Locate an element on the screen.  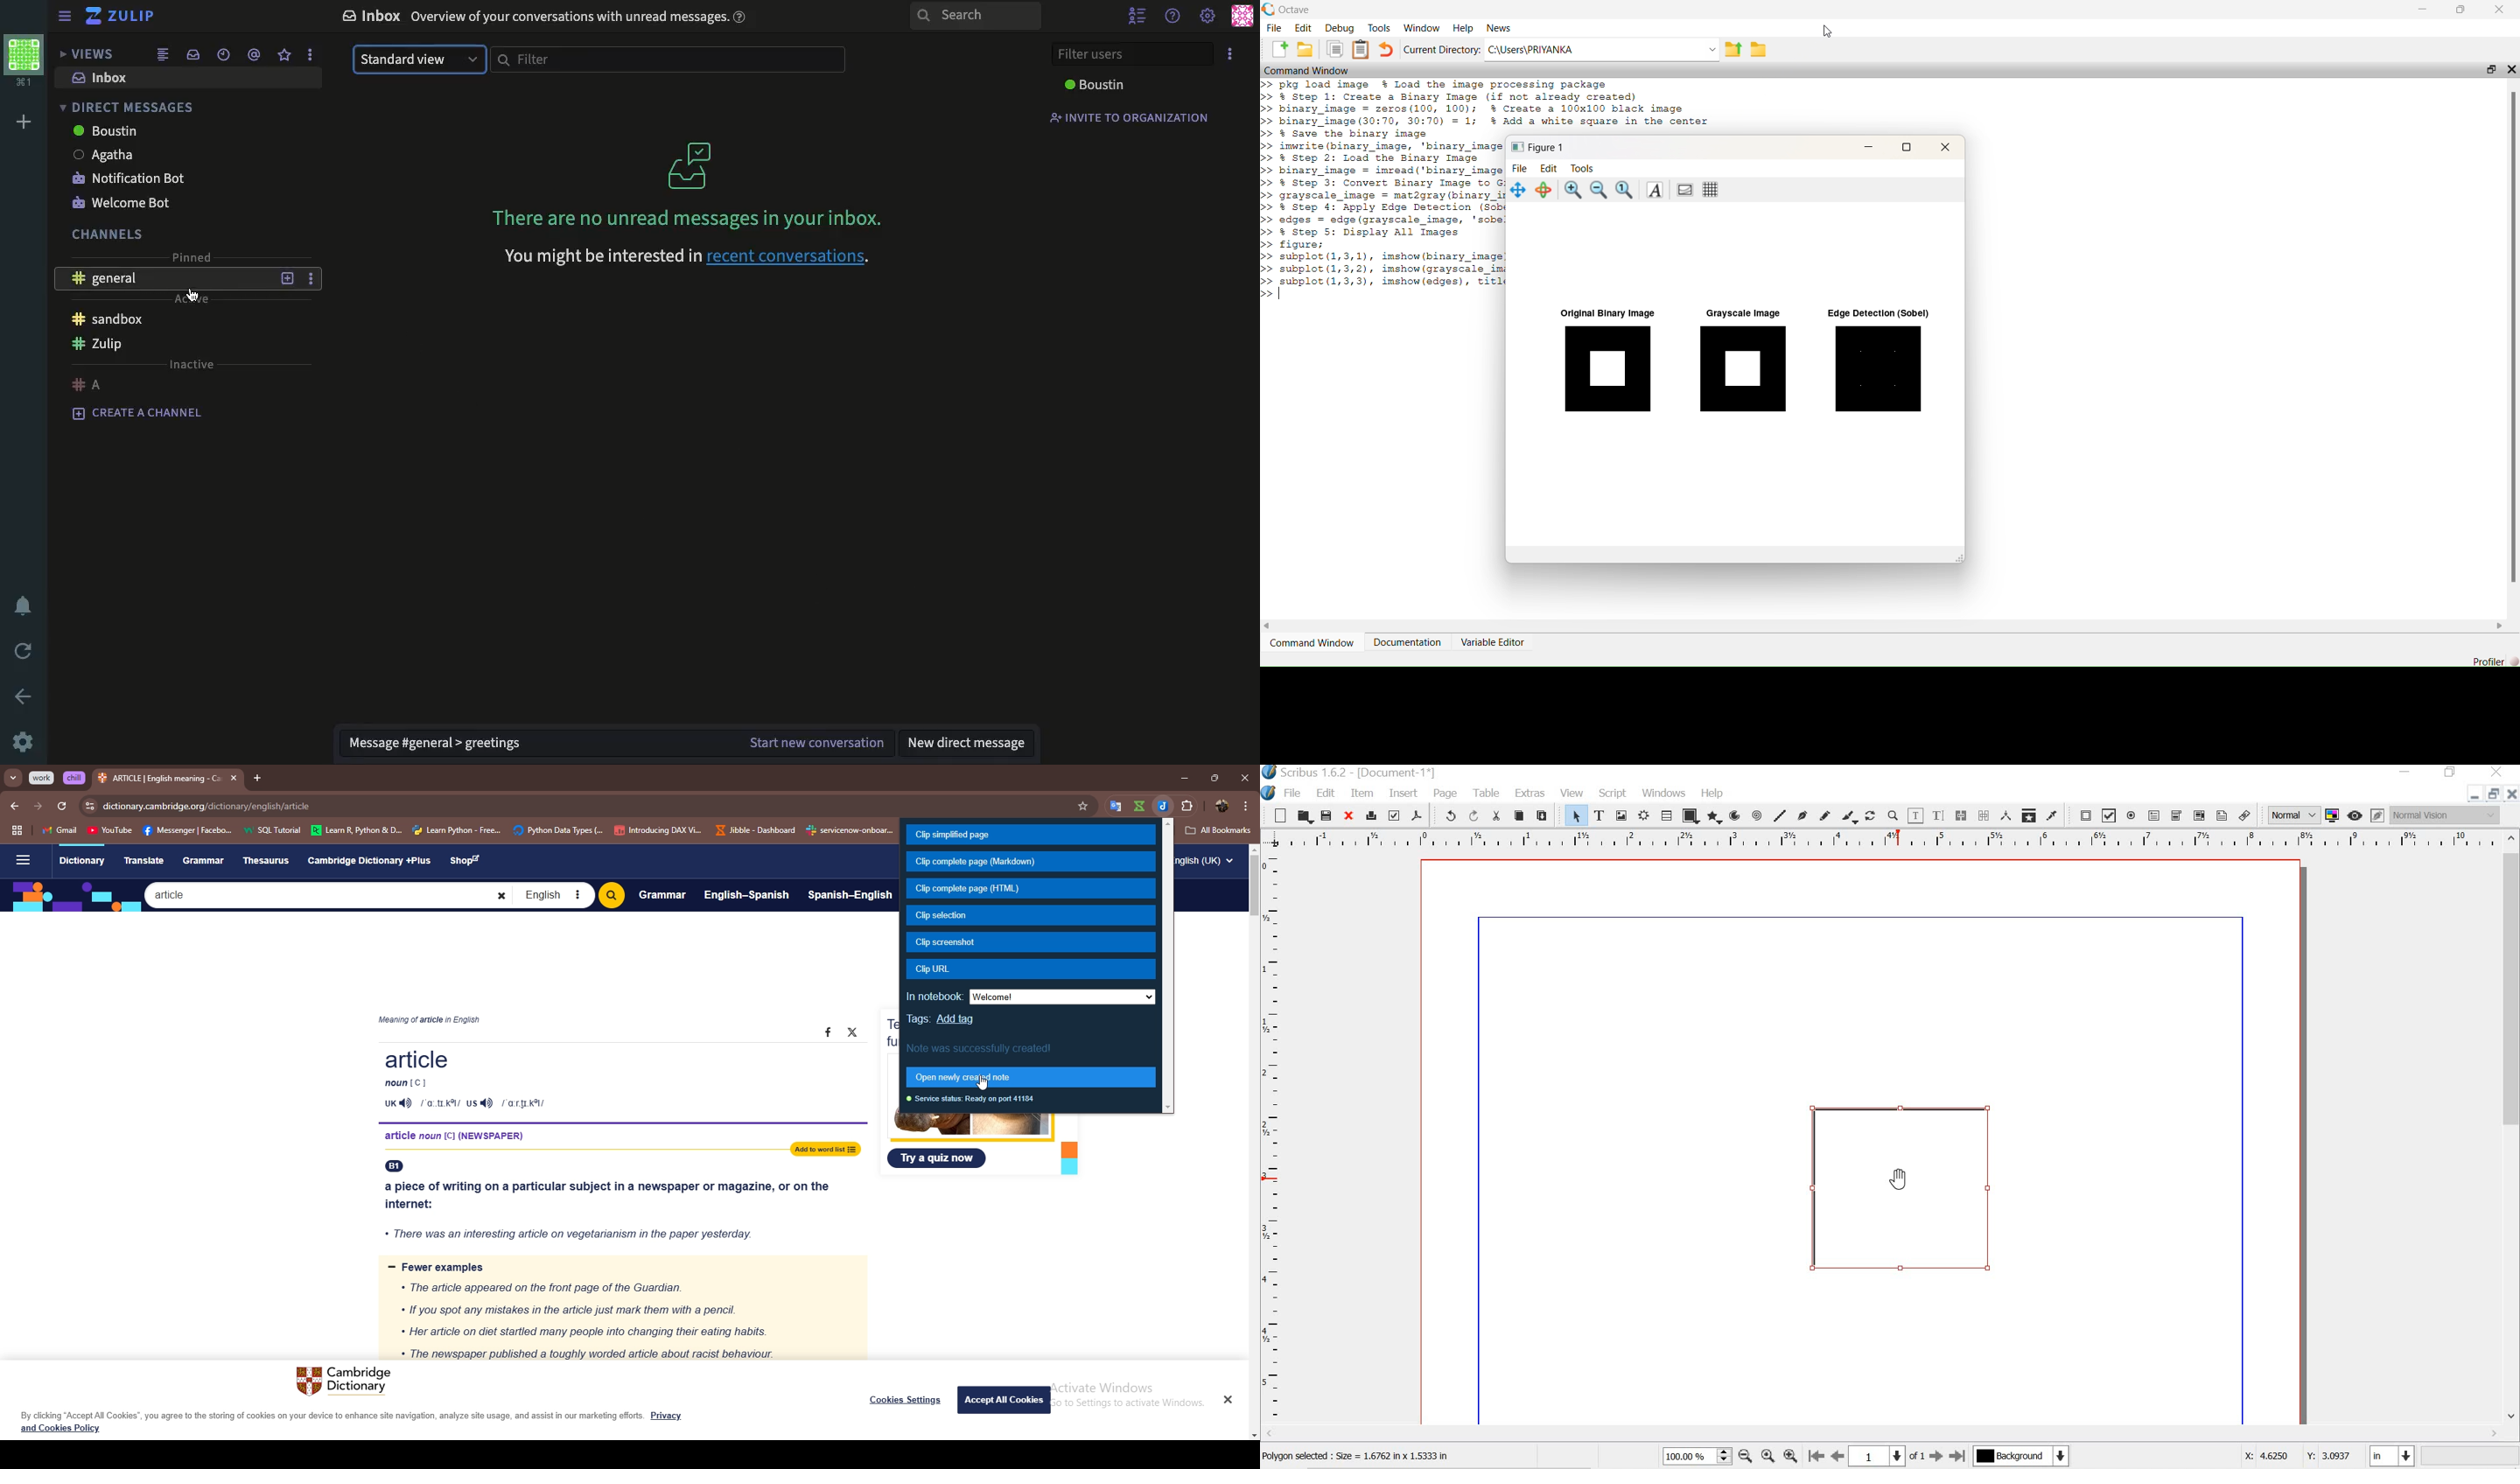
boustin is located at coordinates (106, 131).